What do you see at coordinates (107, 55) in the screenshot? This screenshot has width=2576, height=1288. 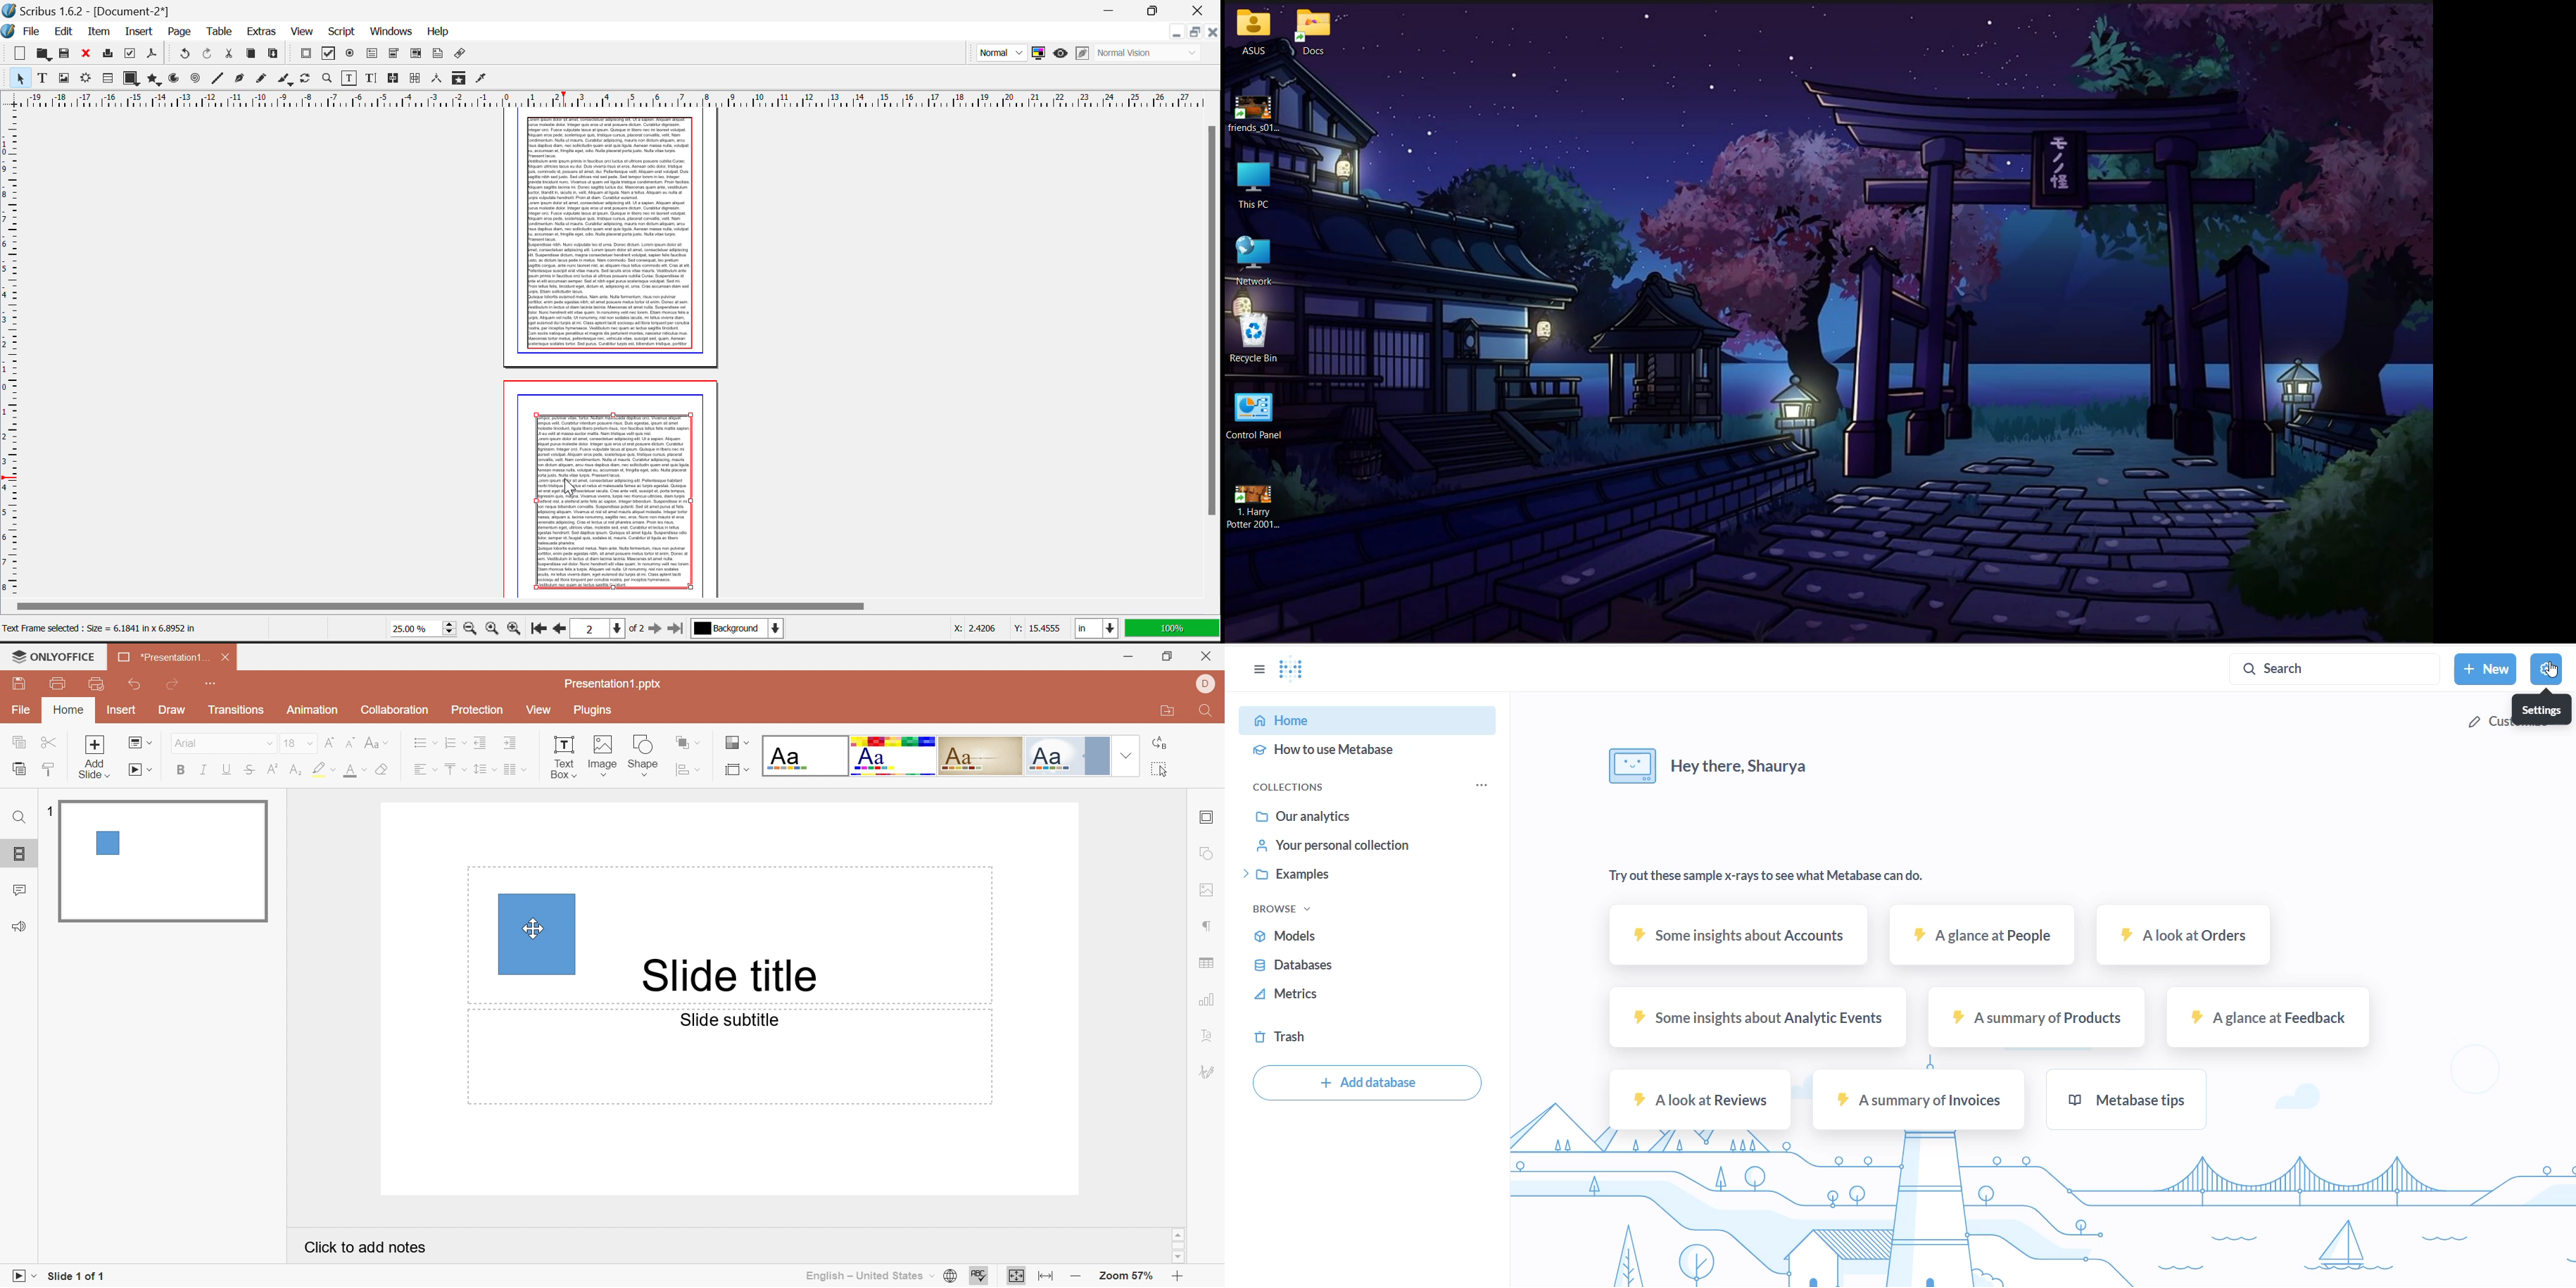 I see `Print` at bounding box center [107, 55].